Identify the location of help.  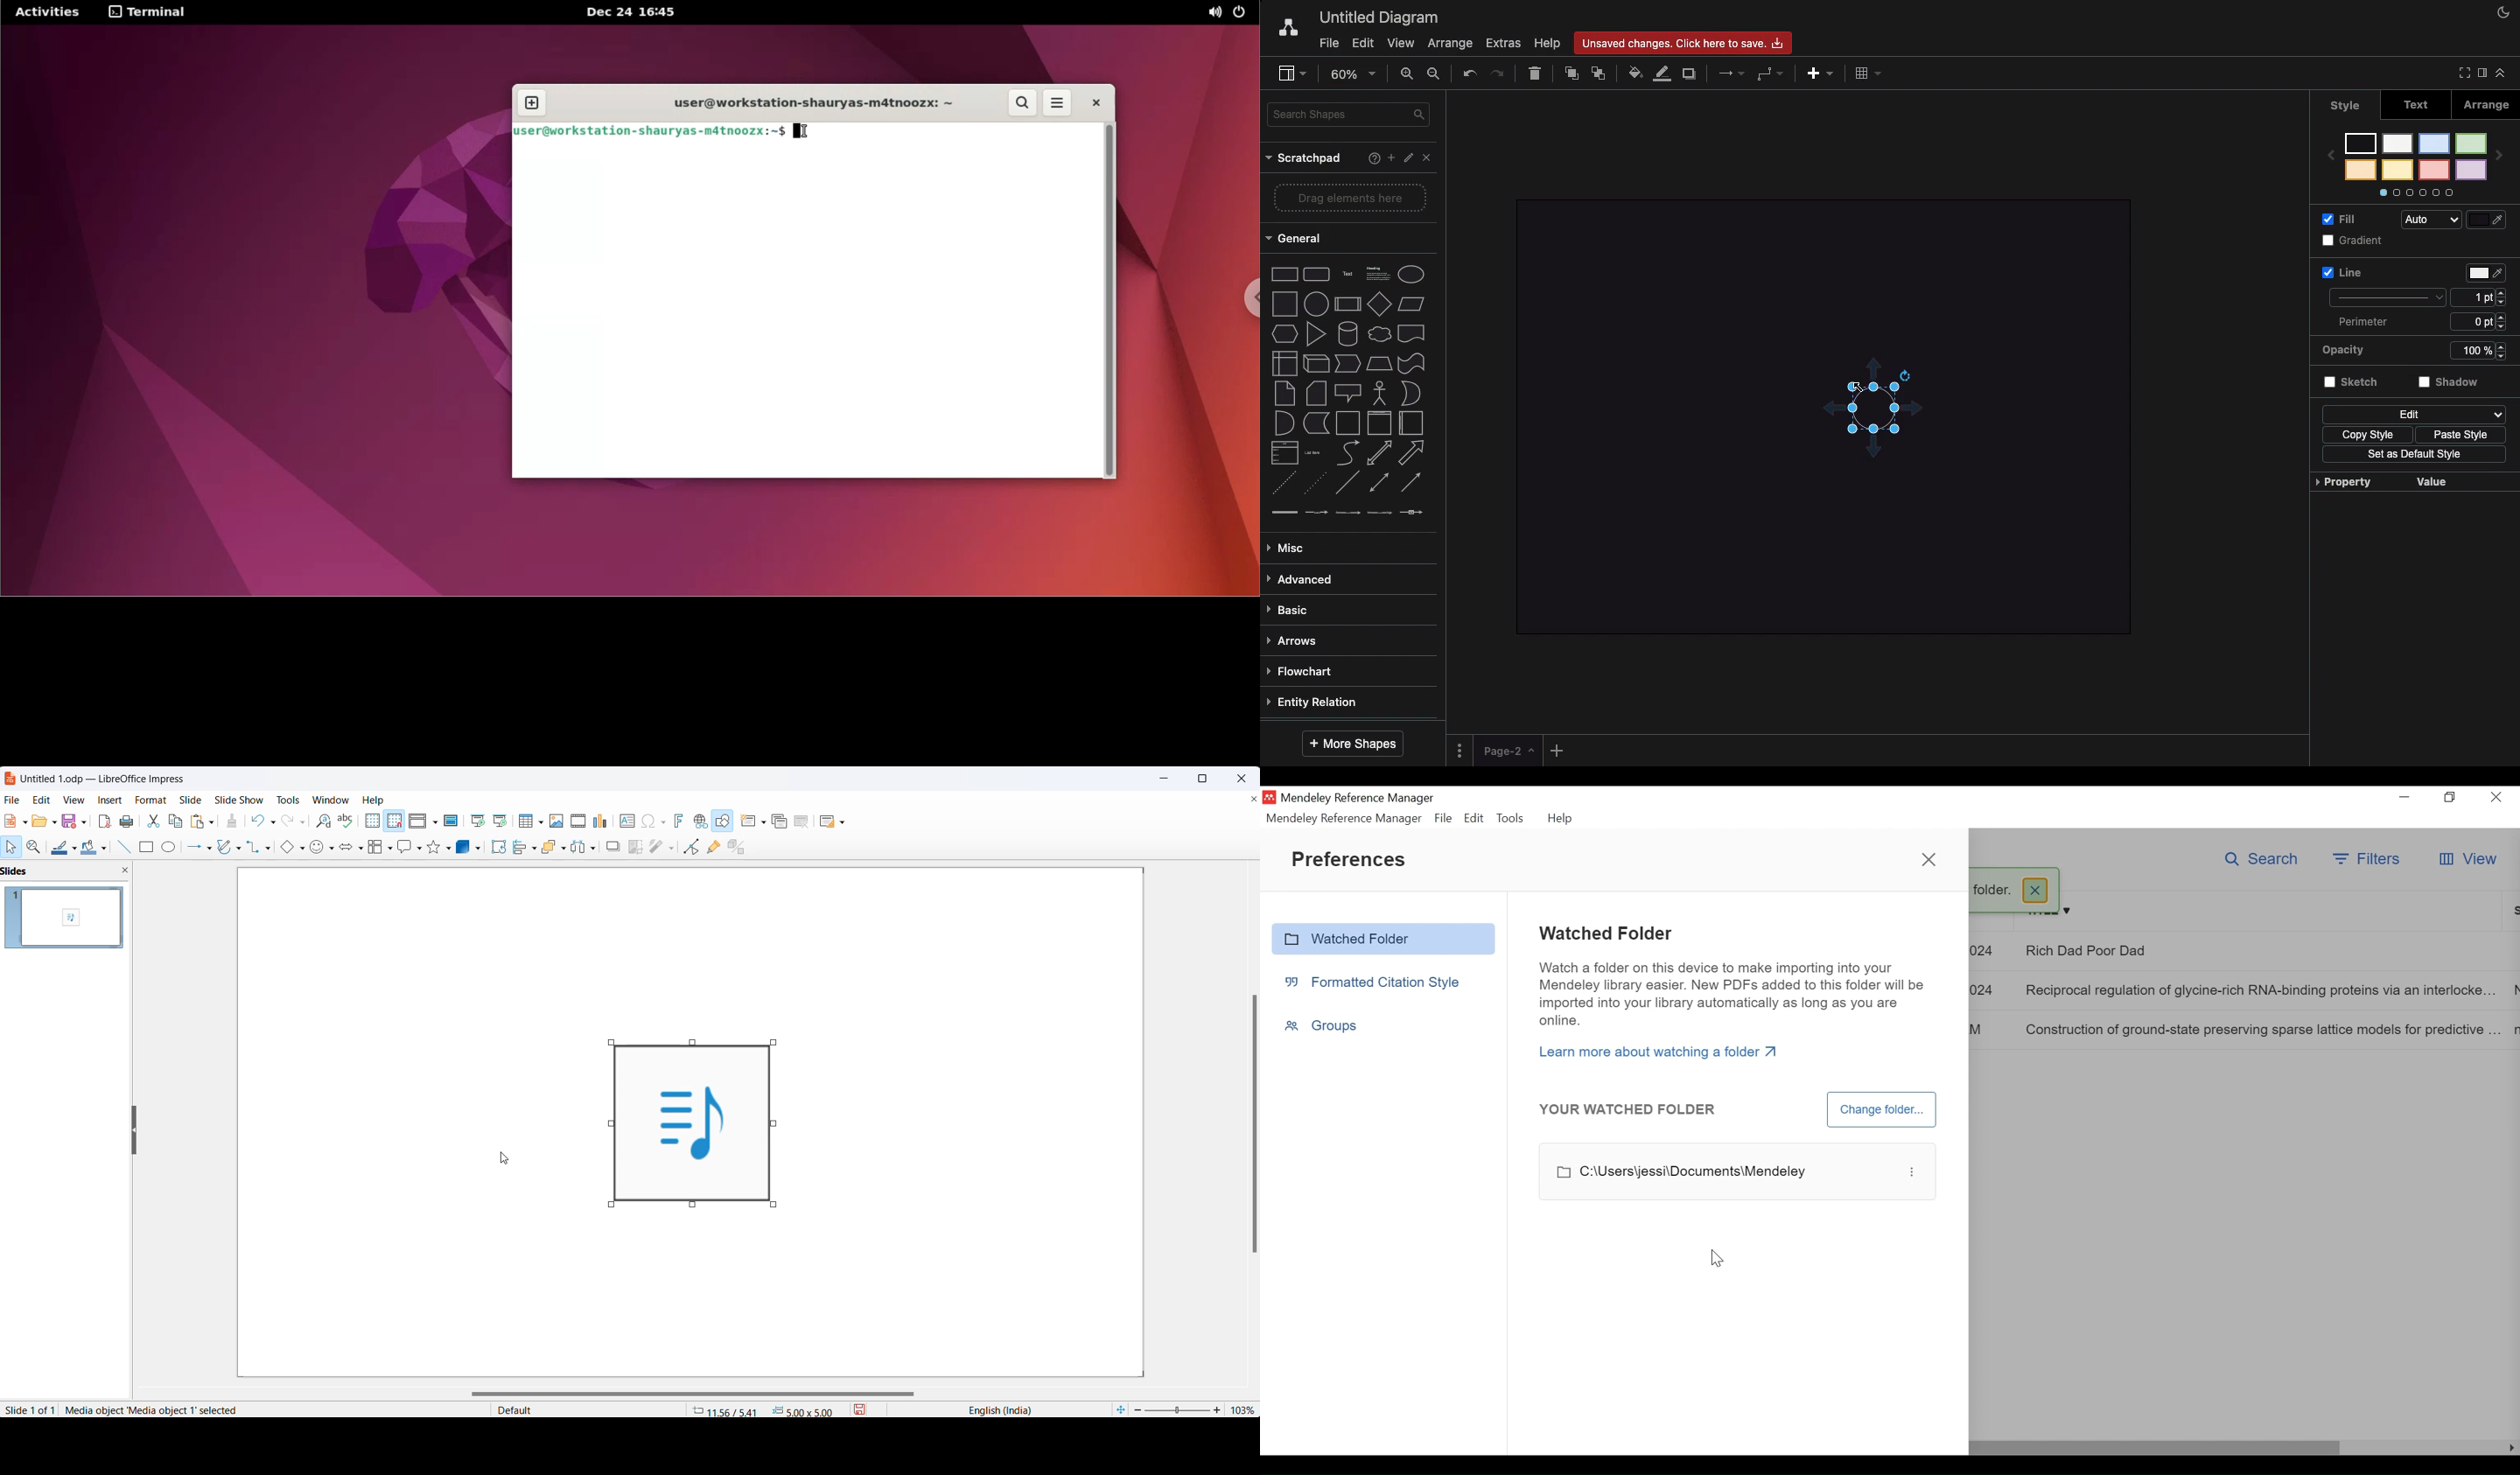
(372, 800).